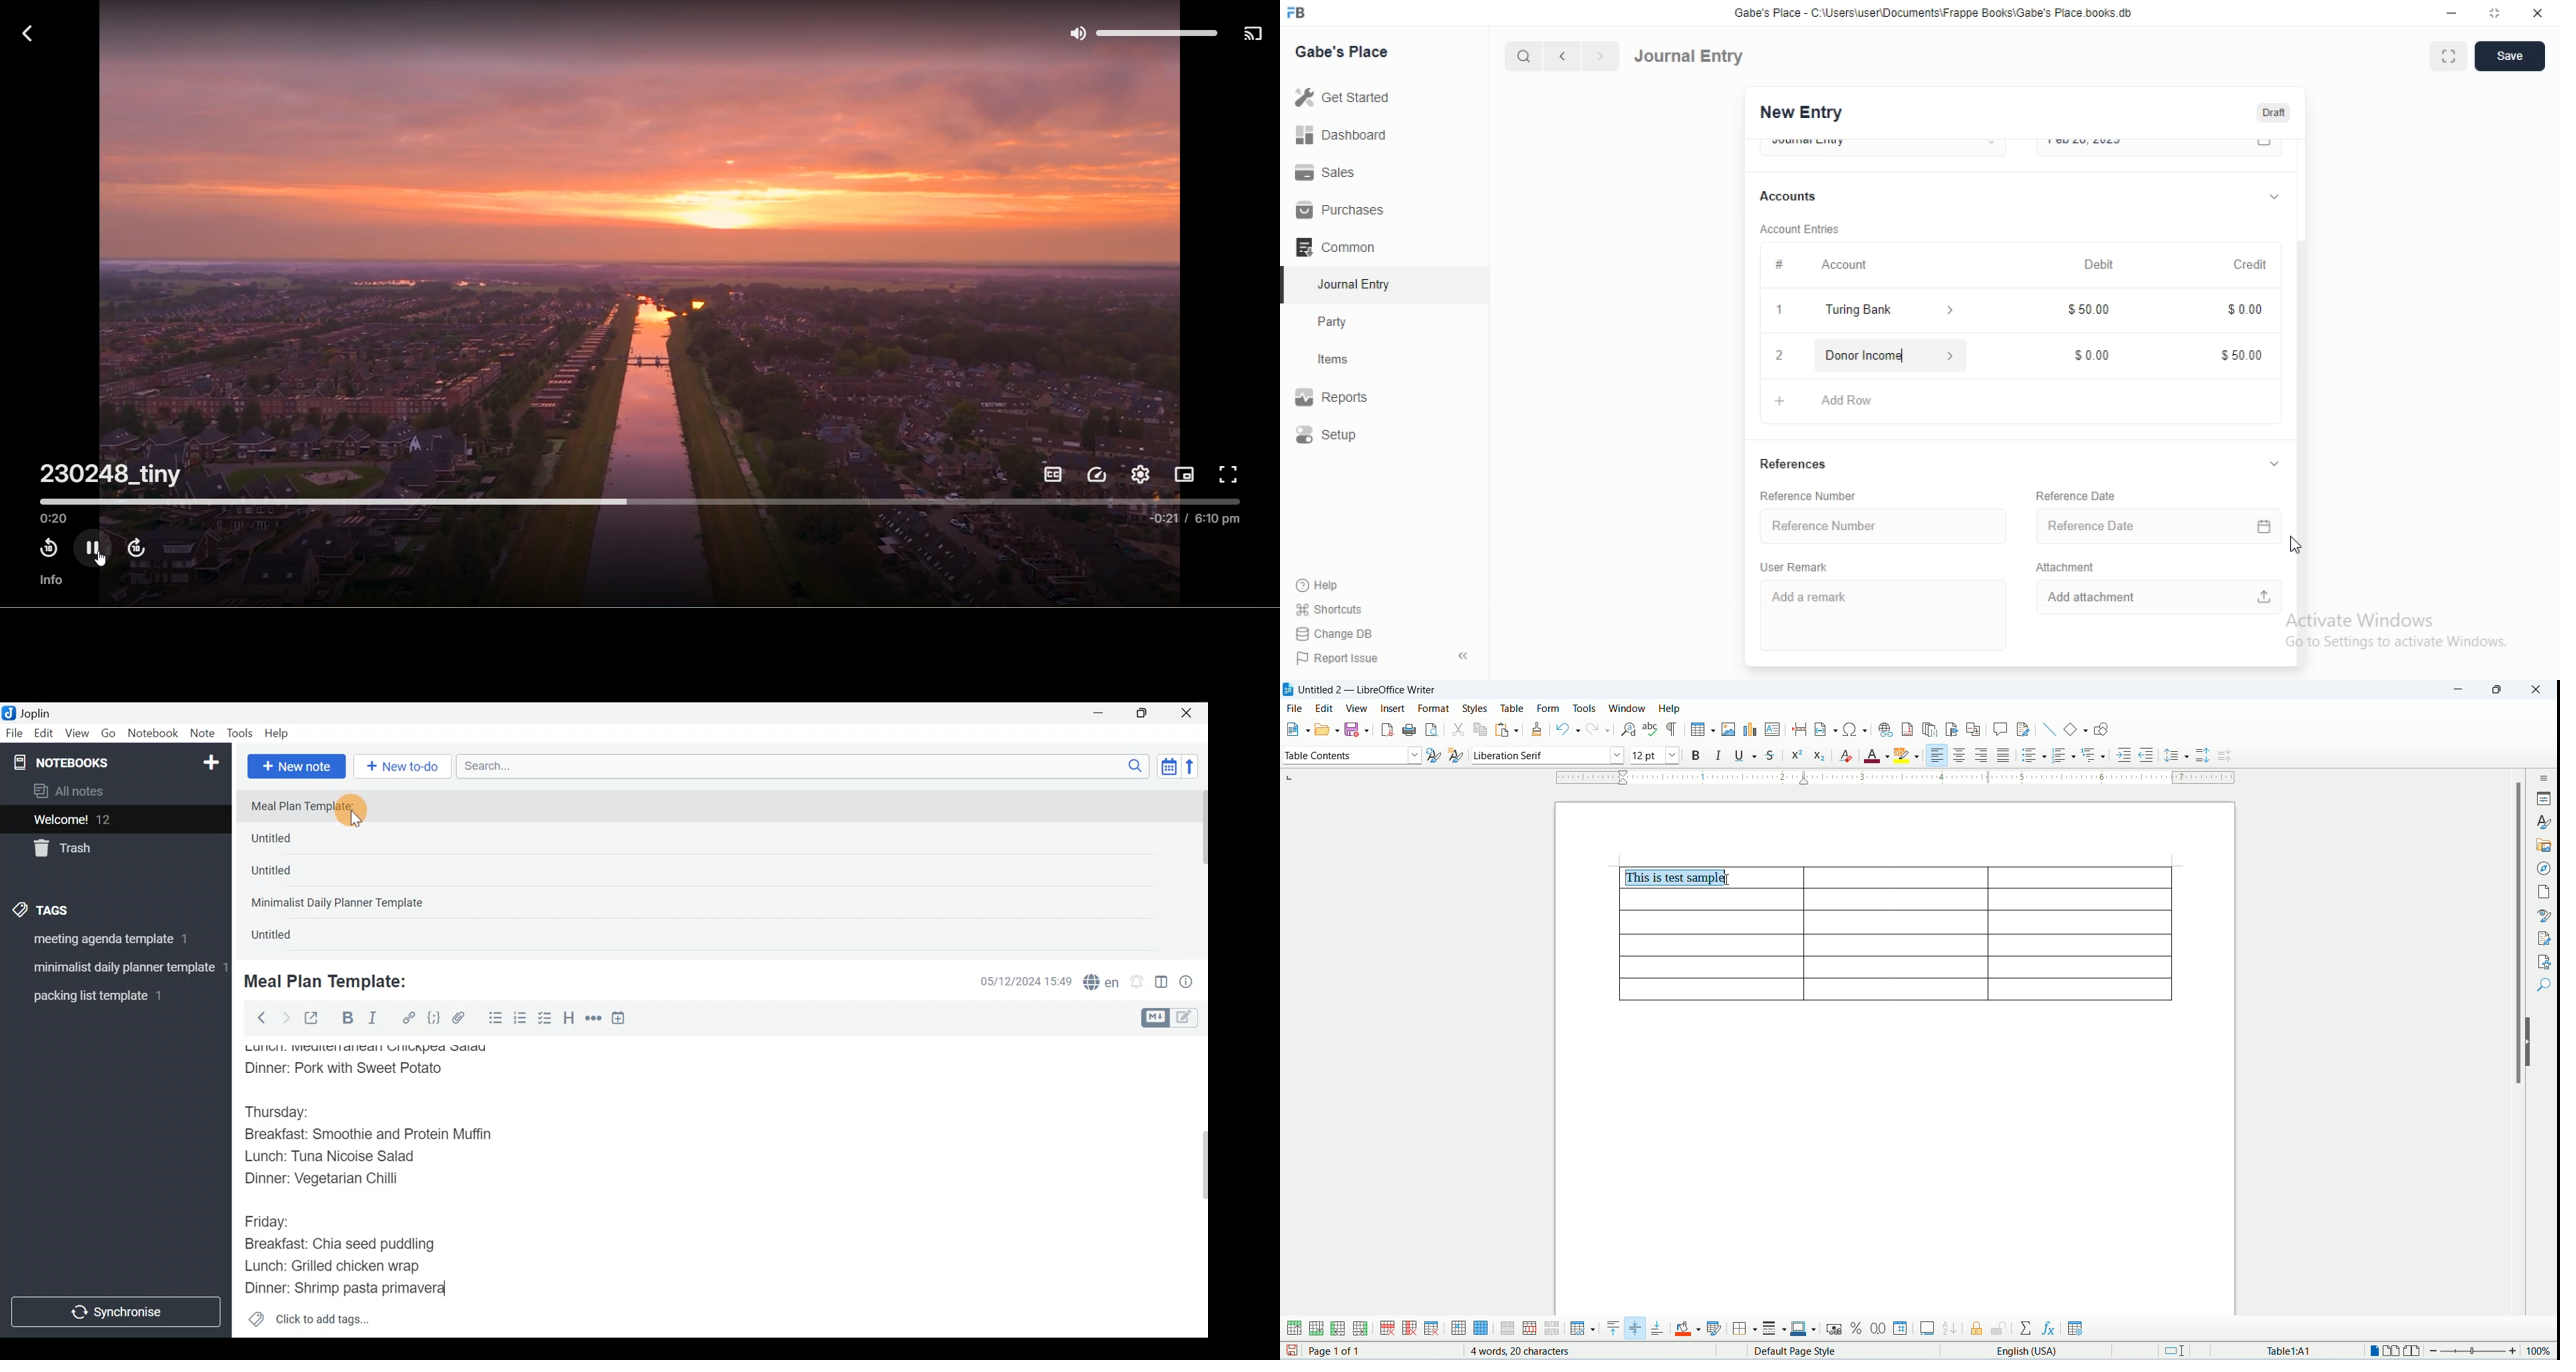 This screenshot has width=2576, height=1372. What do you see at coordinates (1098, 474) in the screenshot?
I see `playback speed` at bounding box center [1098, 474].